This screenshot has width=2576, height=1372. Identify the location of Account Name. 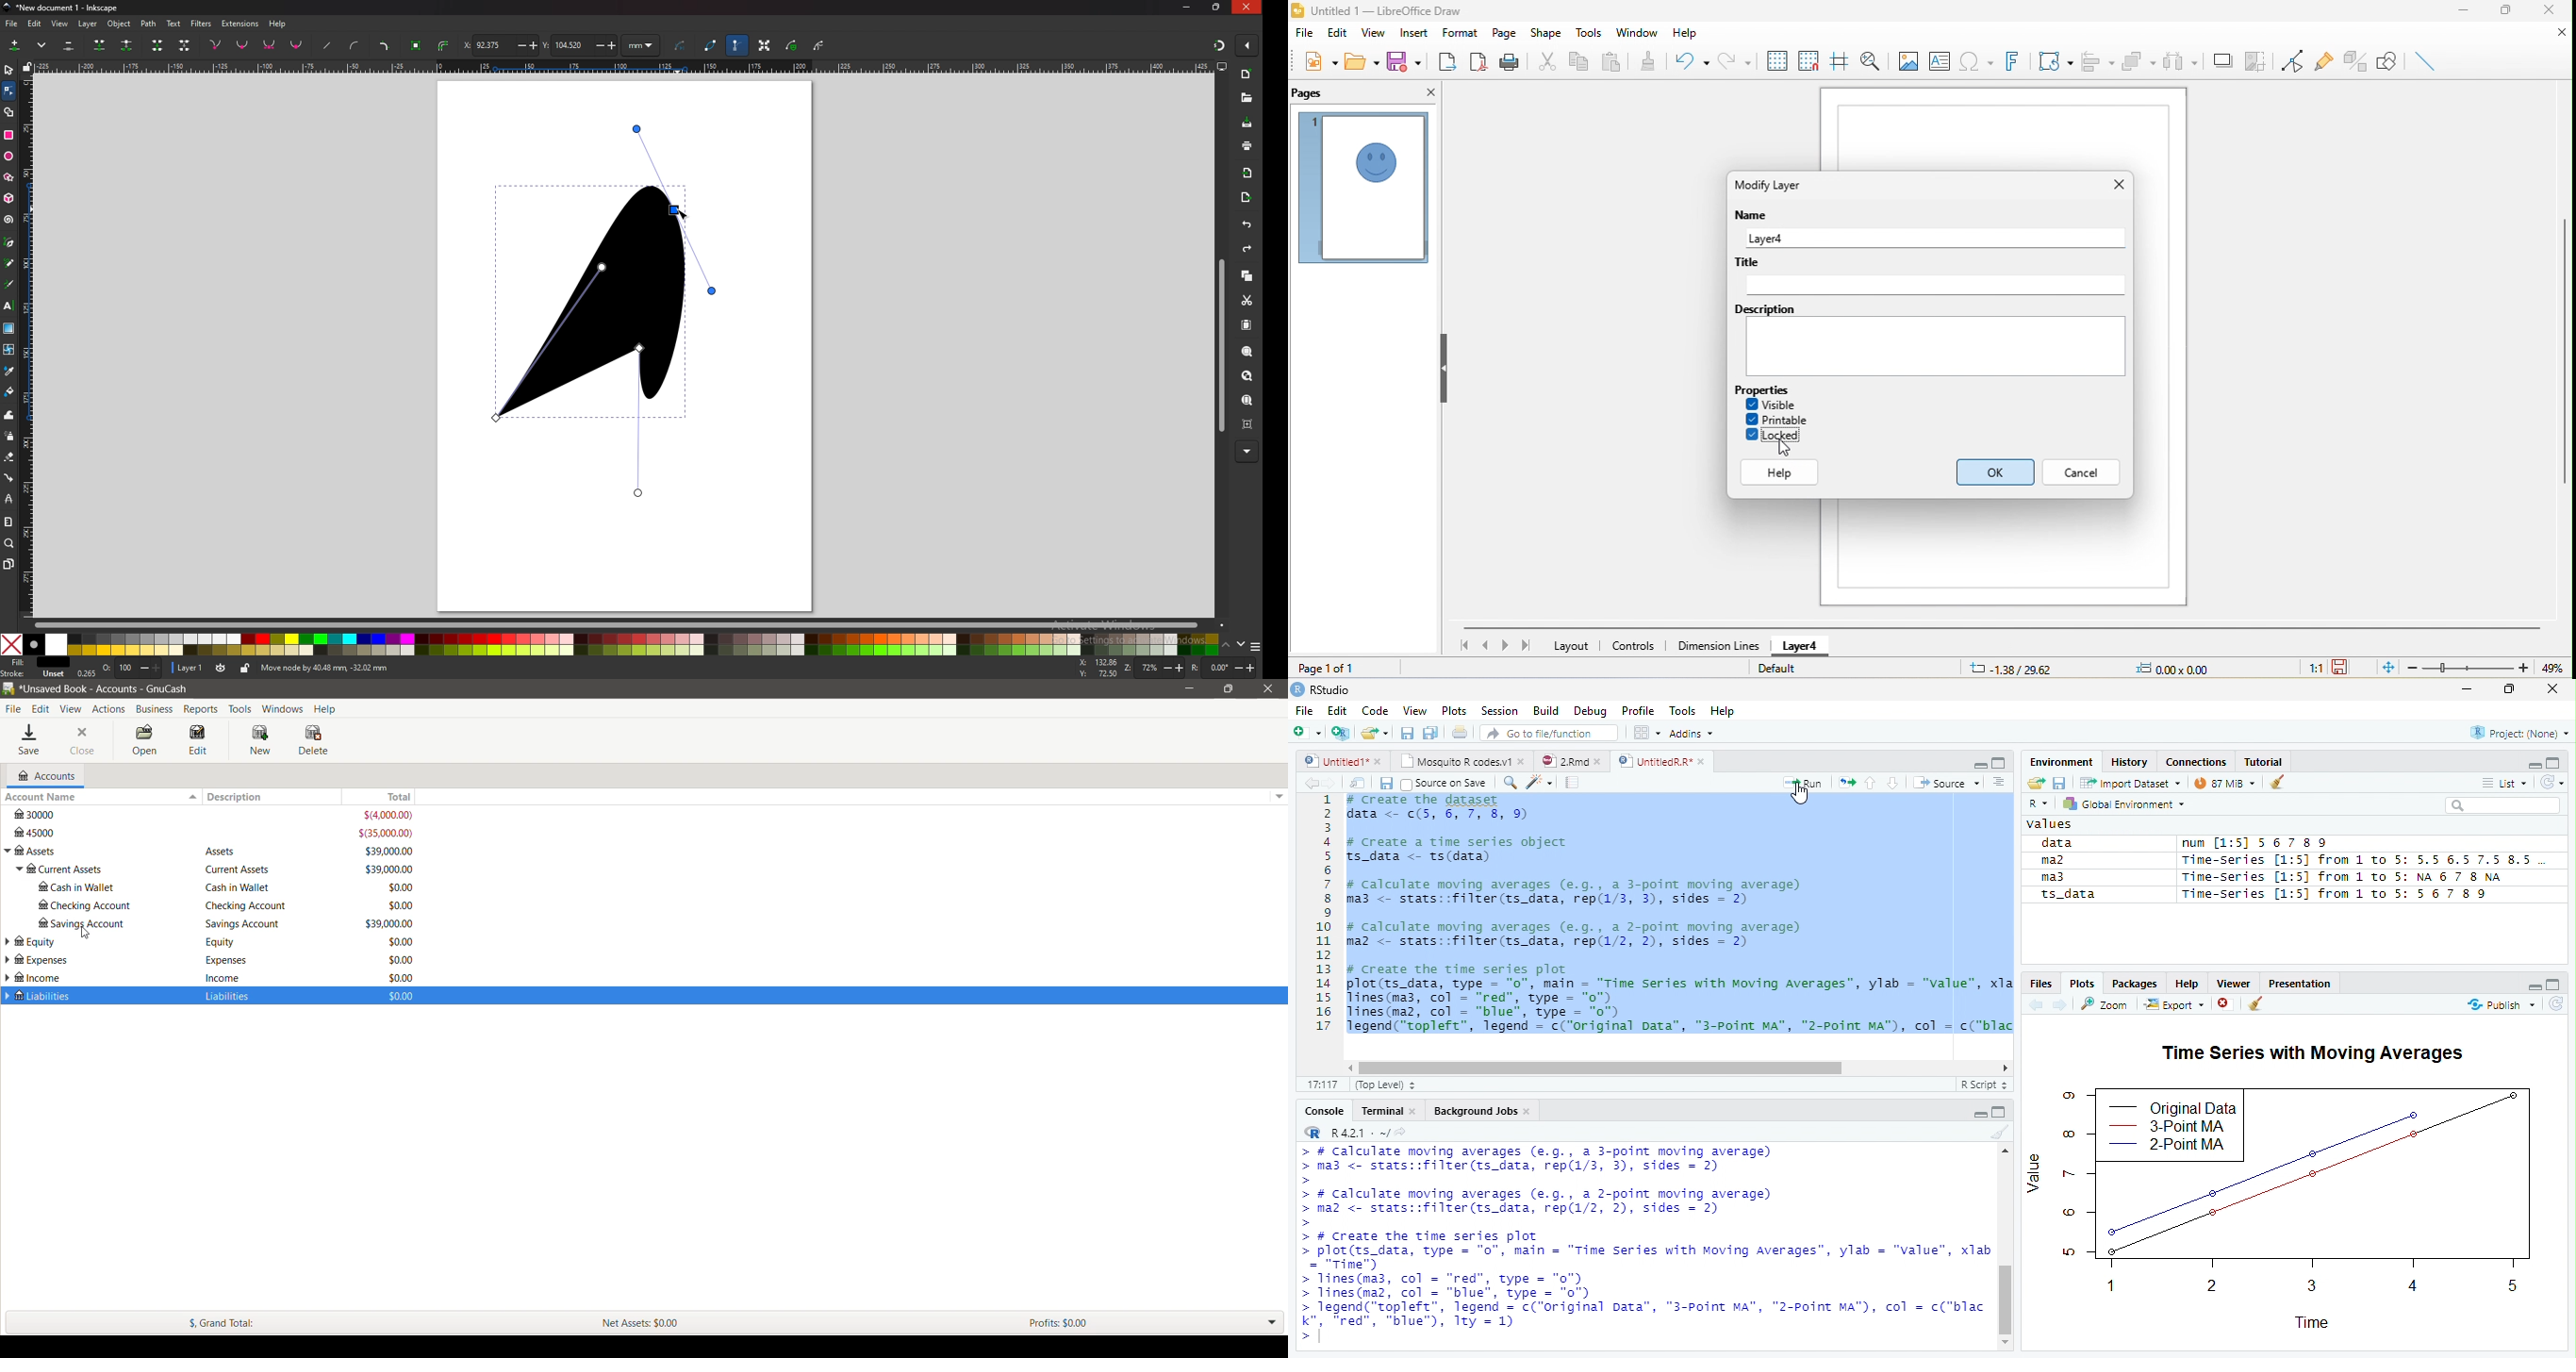
(101, 797).